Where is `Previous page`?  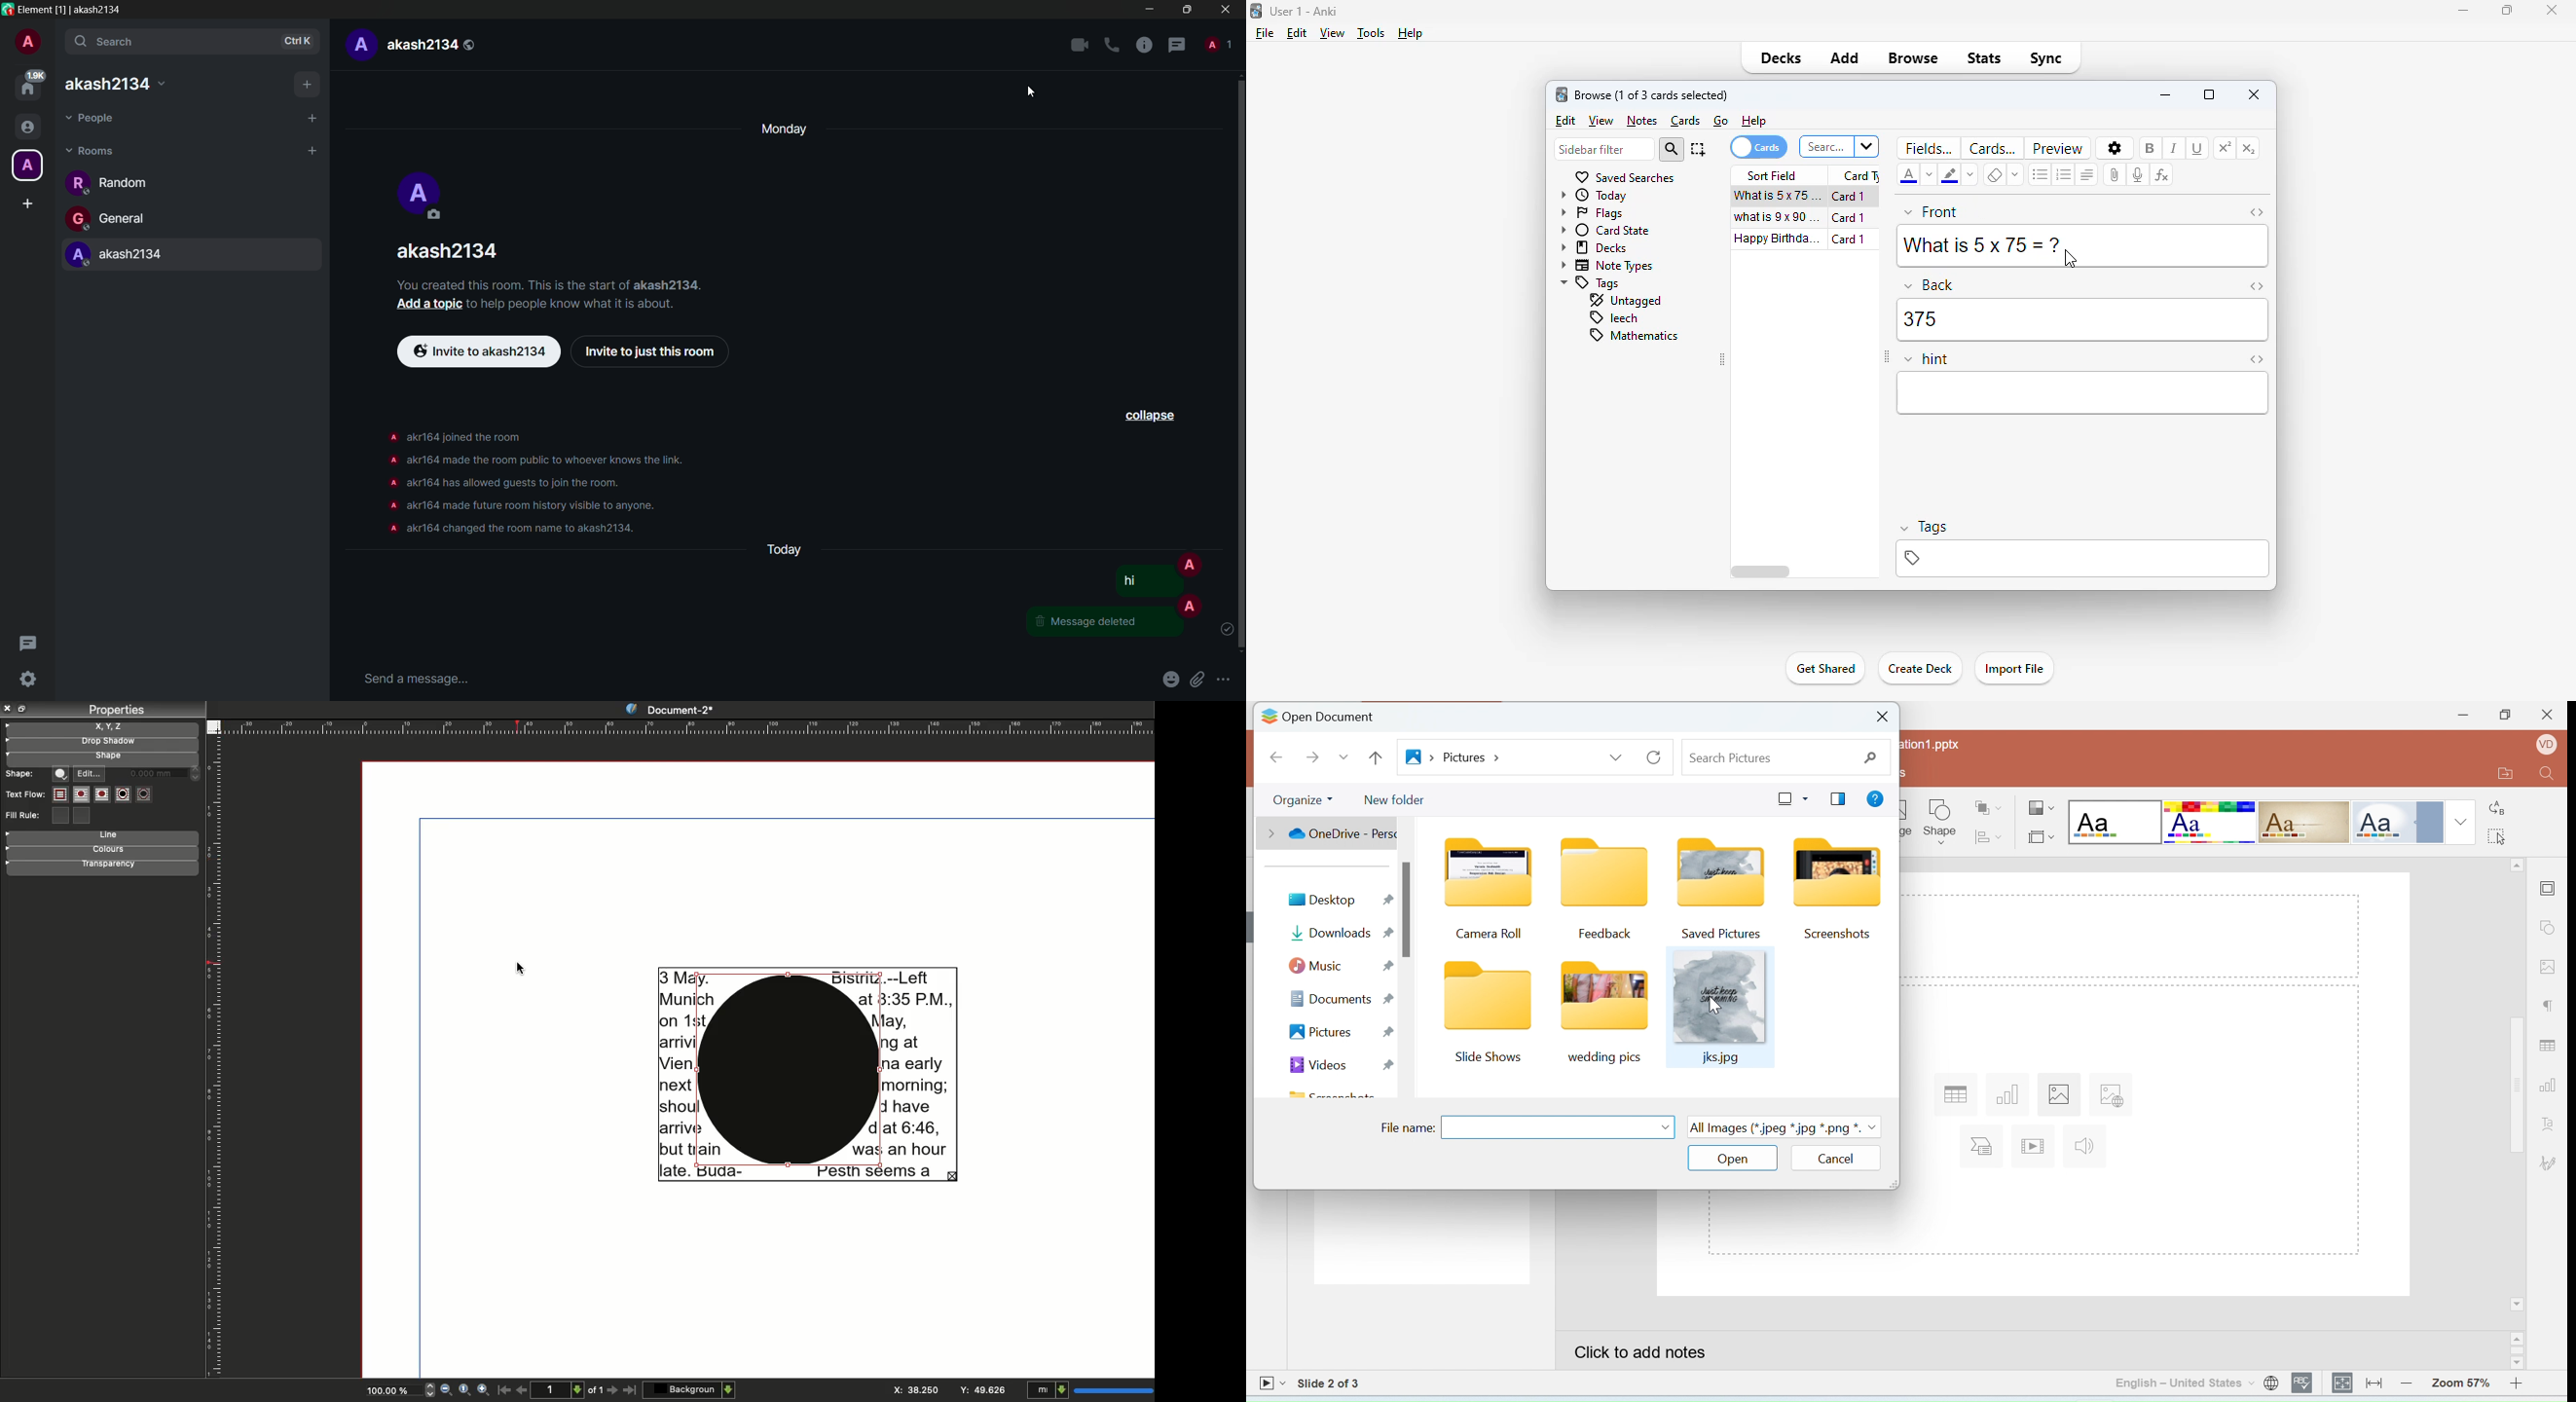
Previous page is located at coordinates (522, 1388).